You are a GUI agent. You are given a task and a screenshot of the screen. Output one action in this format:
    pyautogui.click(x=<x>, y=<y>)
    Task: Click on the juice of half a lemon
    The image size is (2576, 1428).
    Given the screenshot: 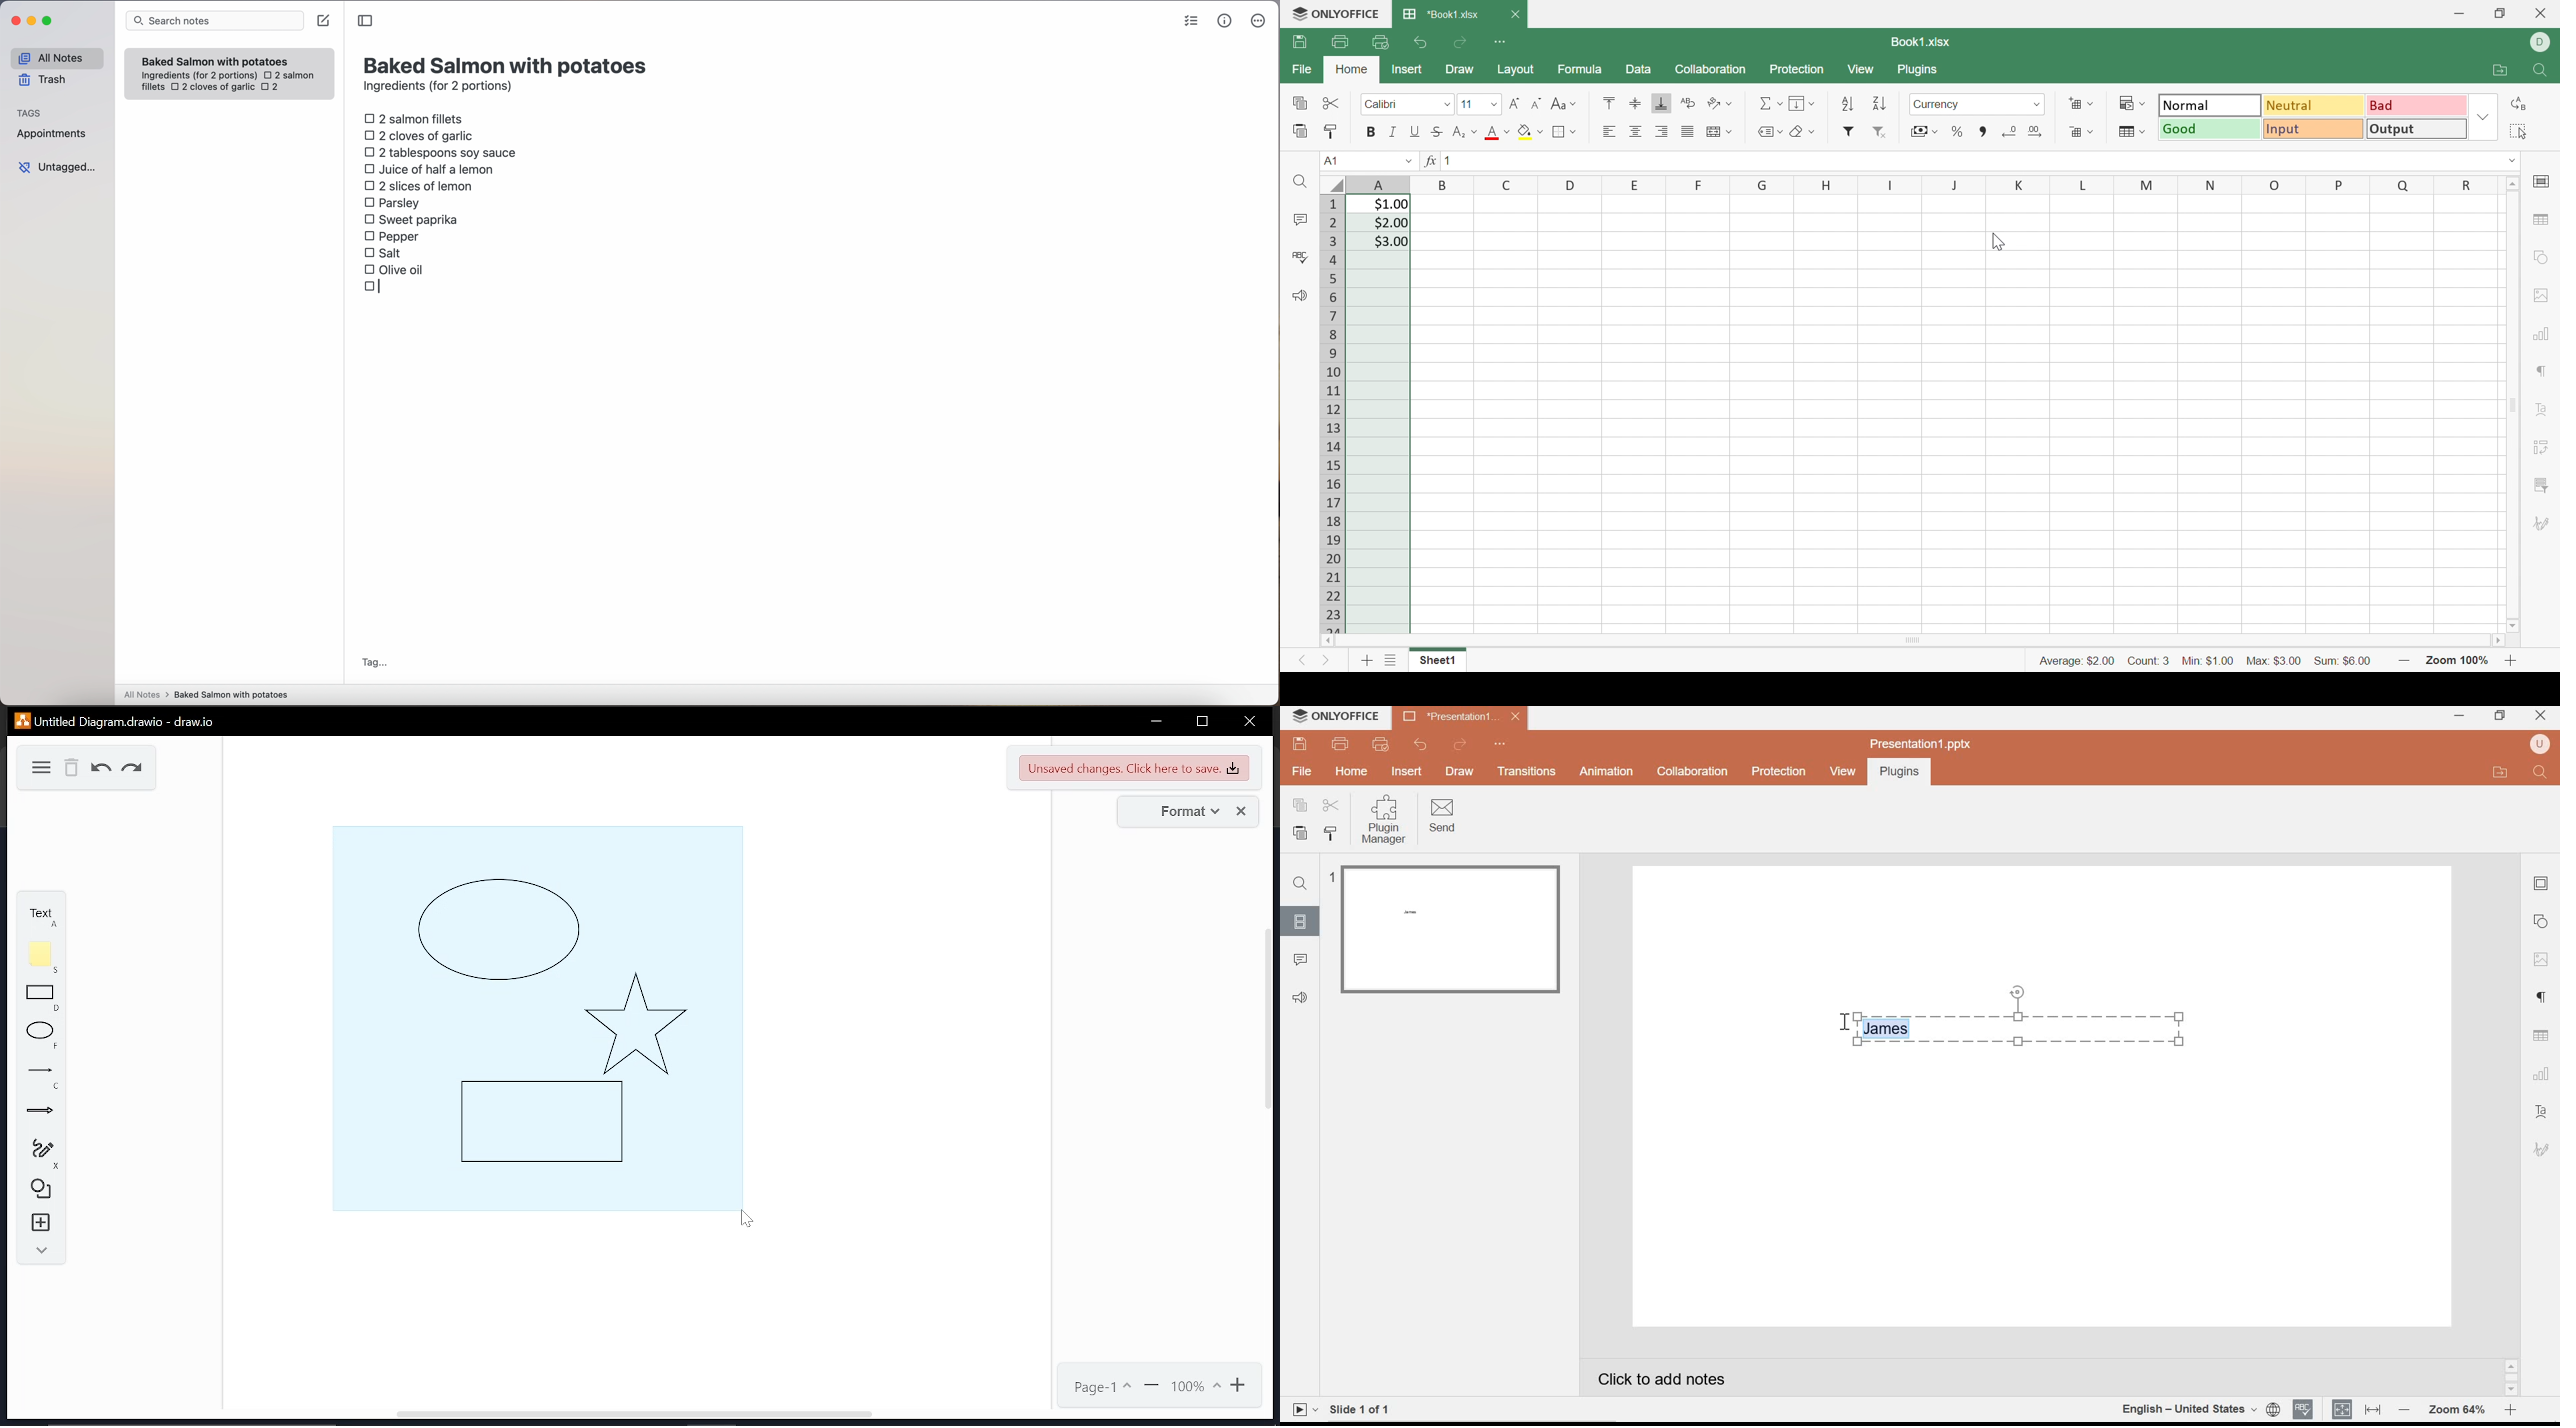 What is the action you would take?
    pyautogui.click(x=432, y=169)
    